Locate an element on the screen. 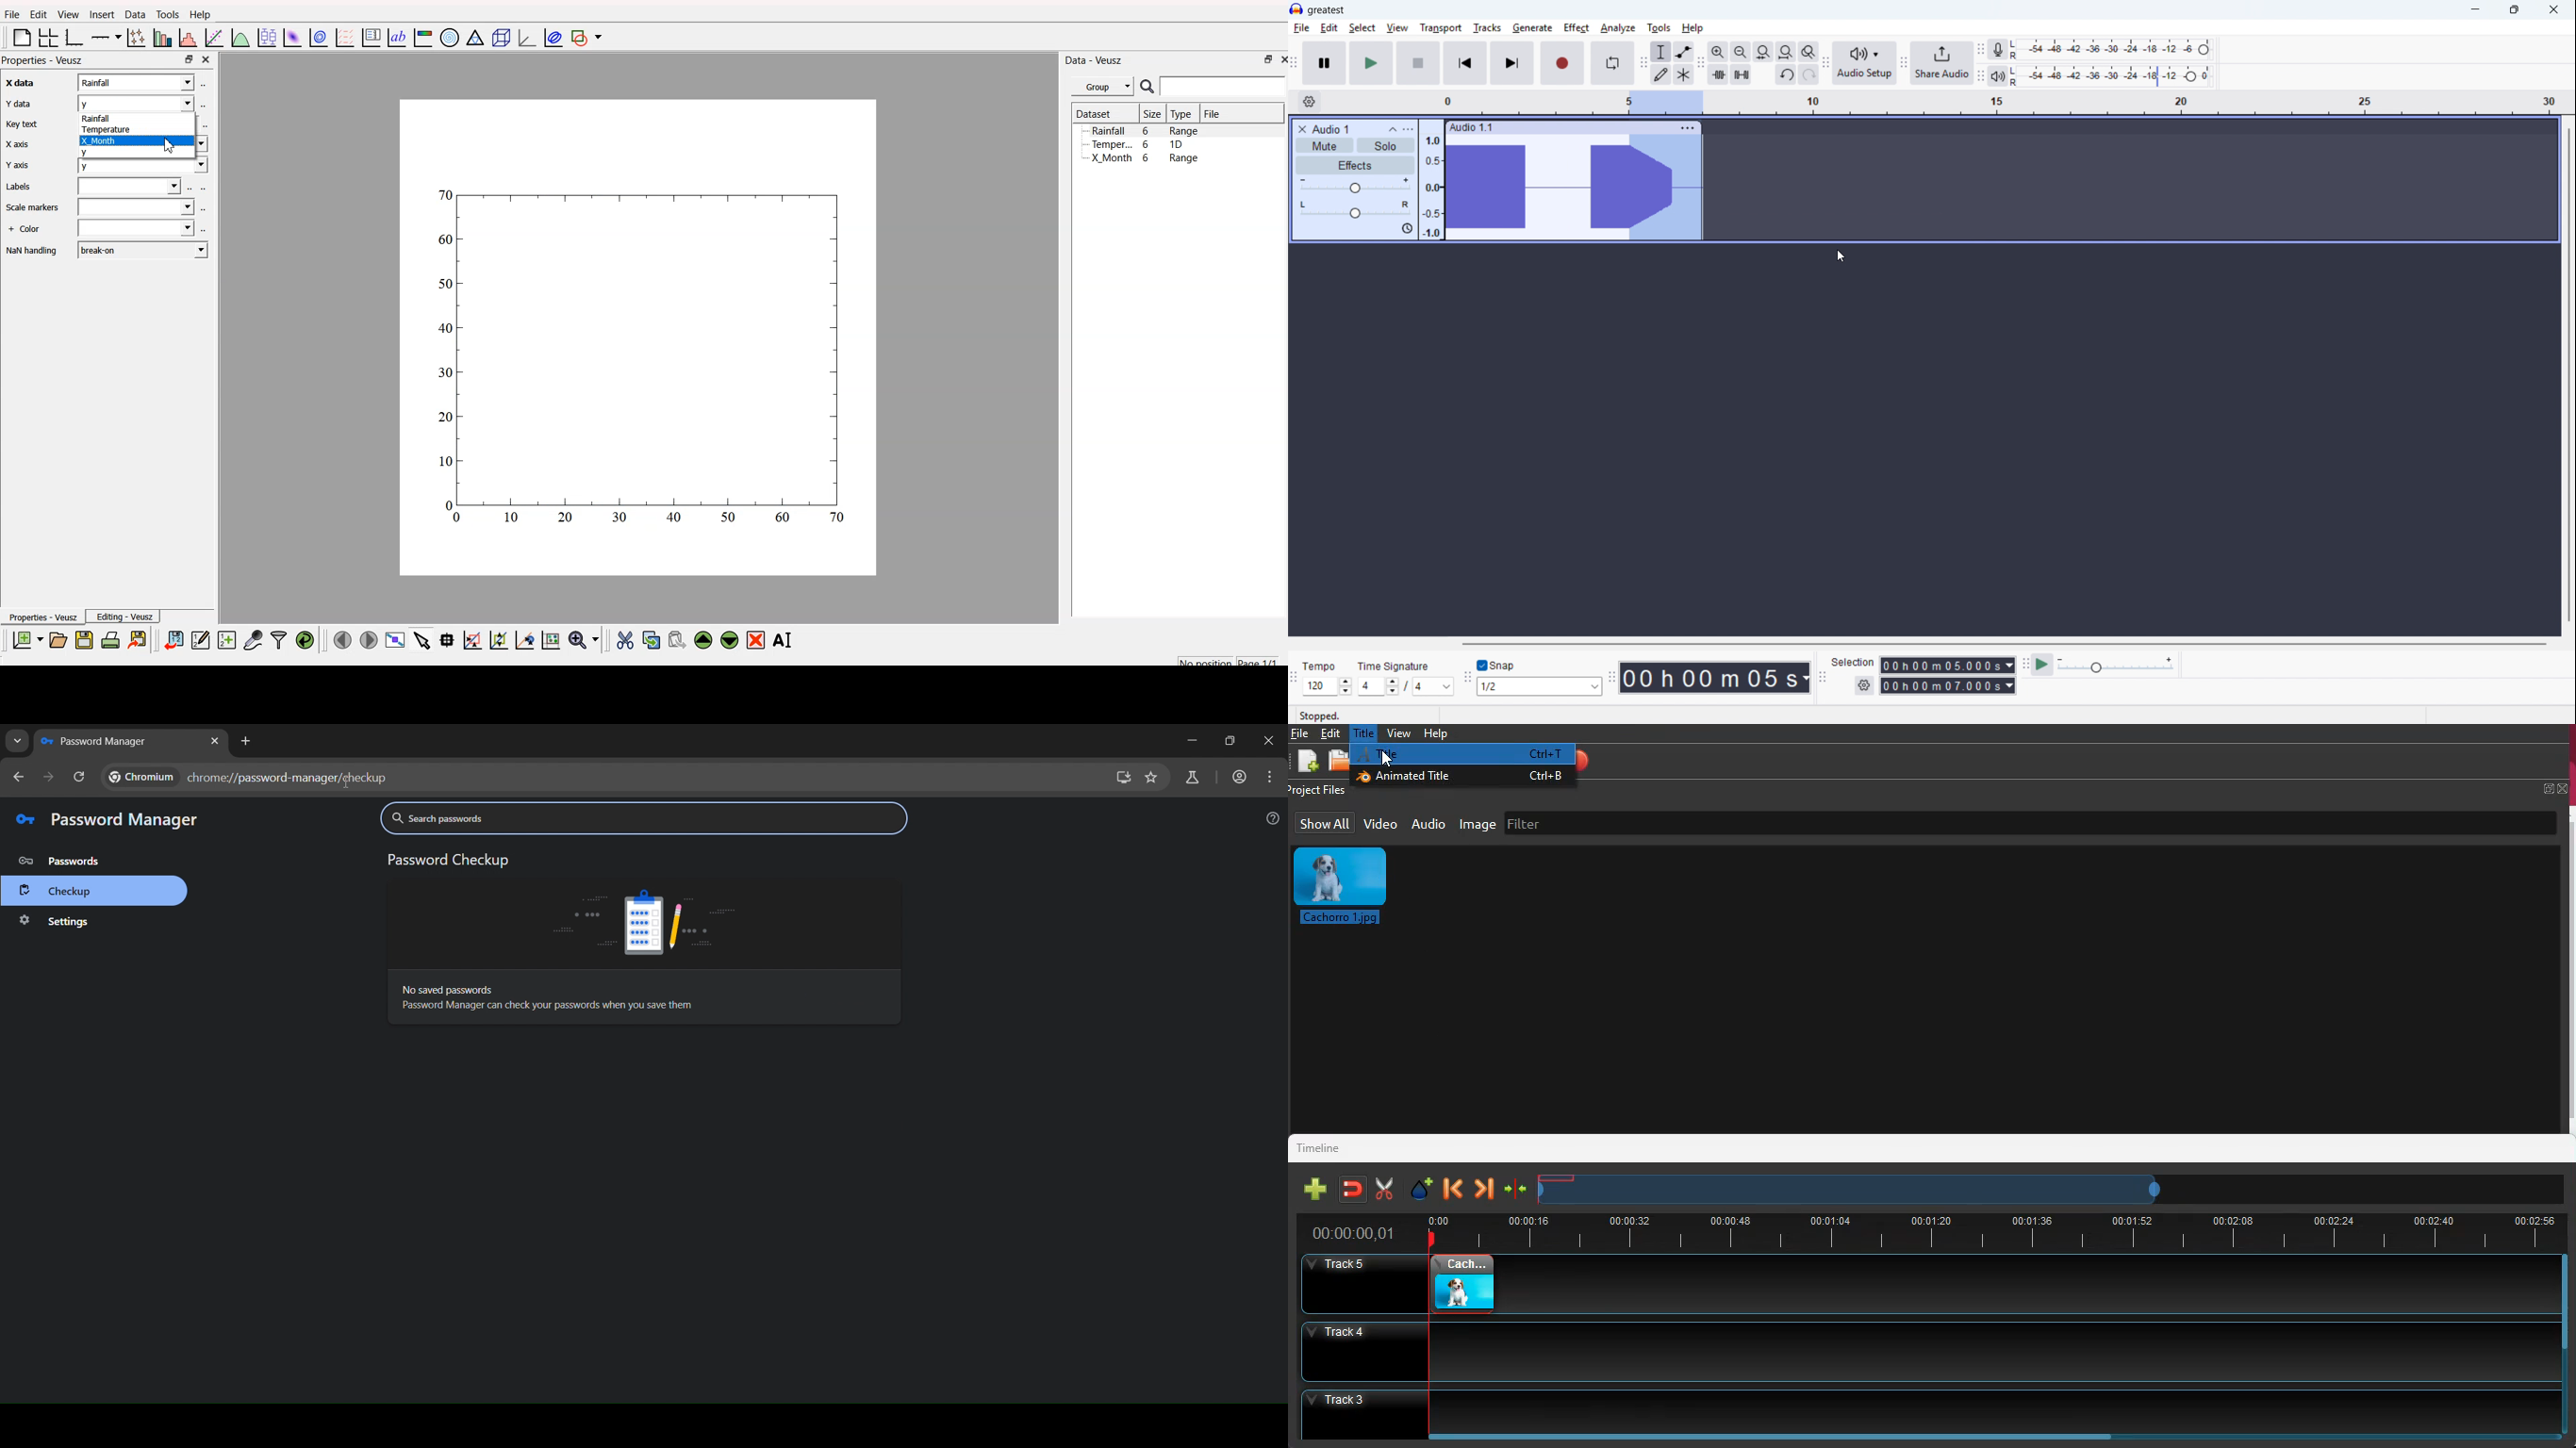 This screenshot has height=1456, width=2576. search labs is located at coordinates (1192, 778).